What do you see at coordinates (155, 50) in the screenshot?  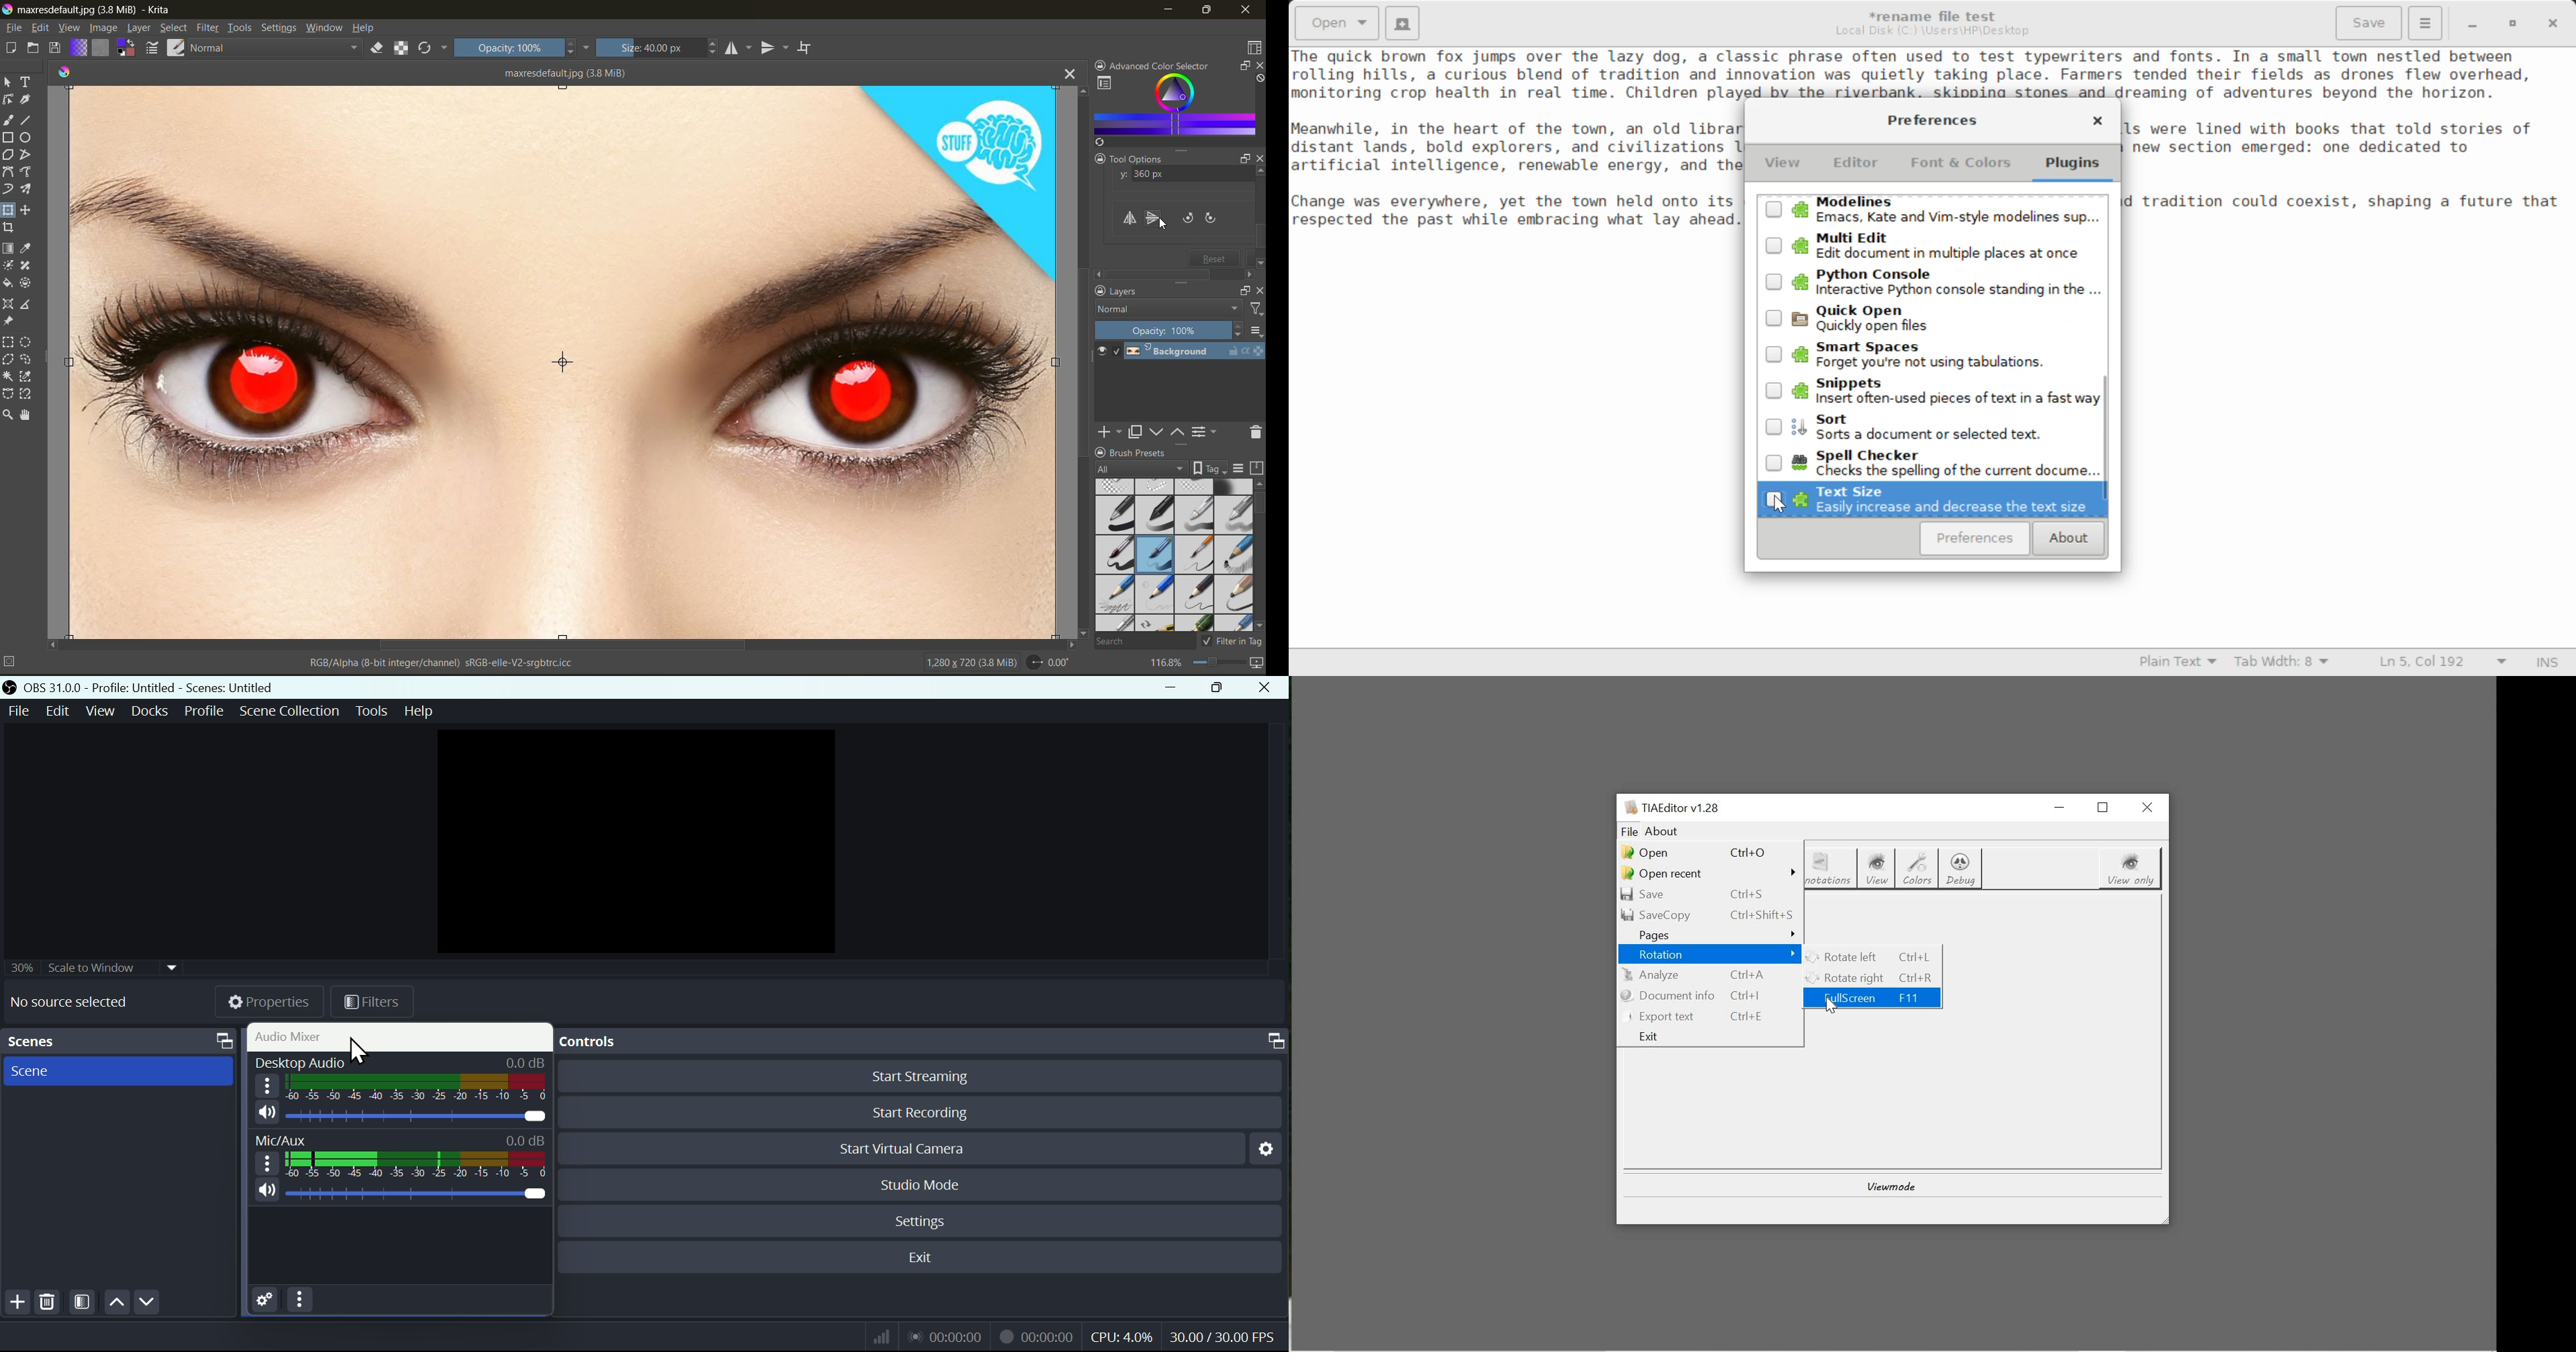 I see `edit brush settings` at bounding box center [155, 50].